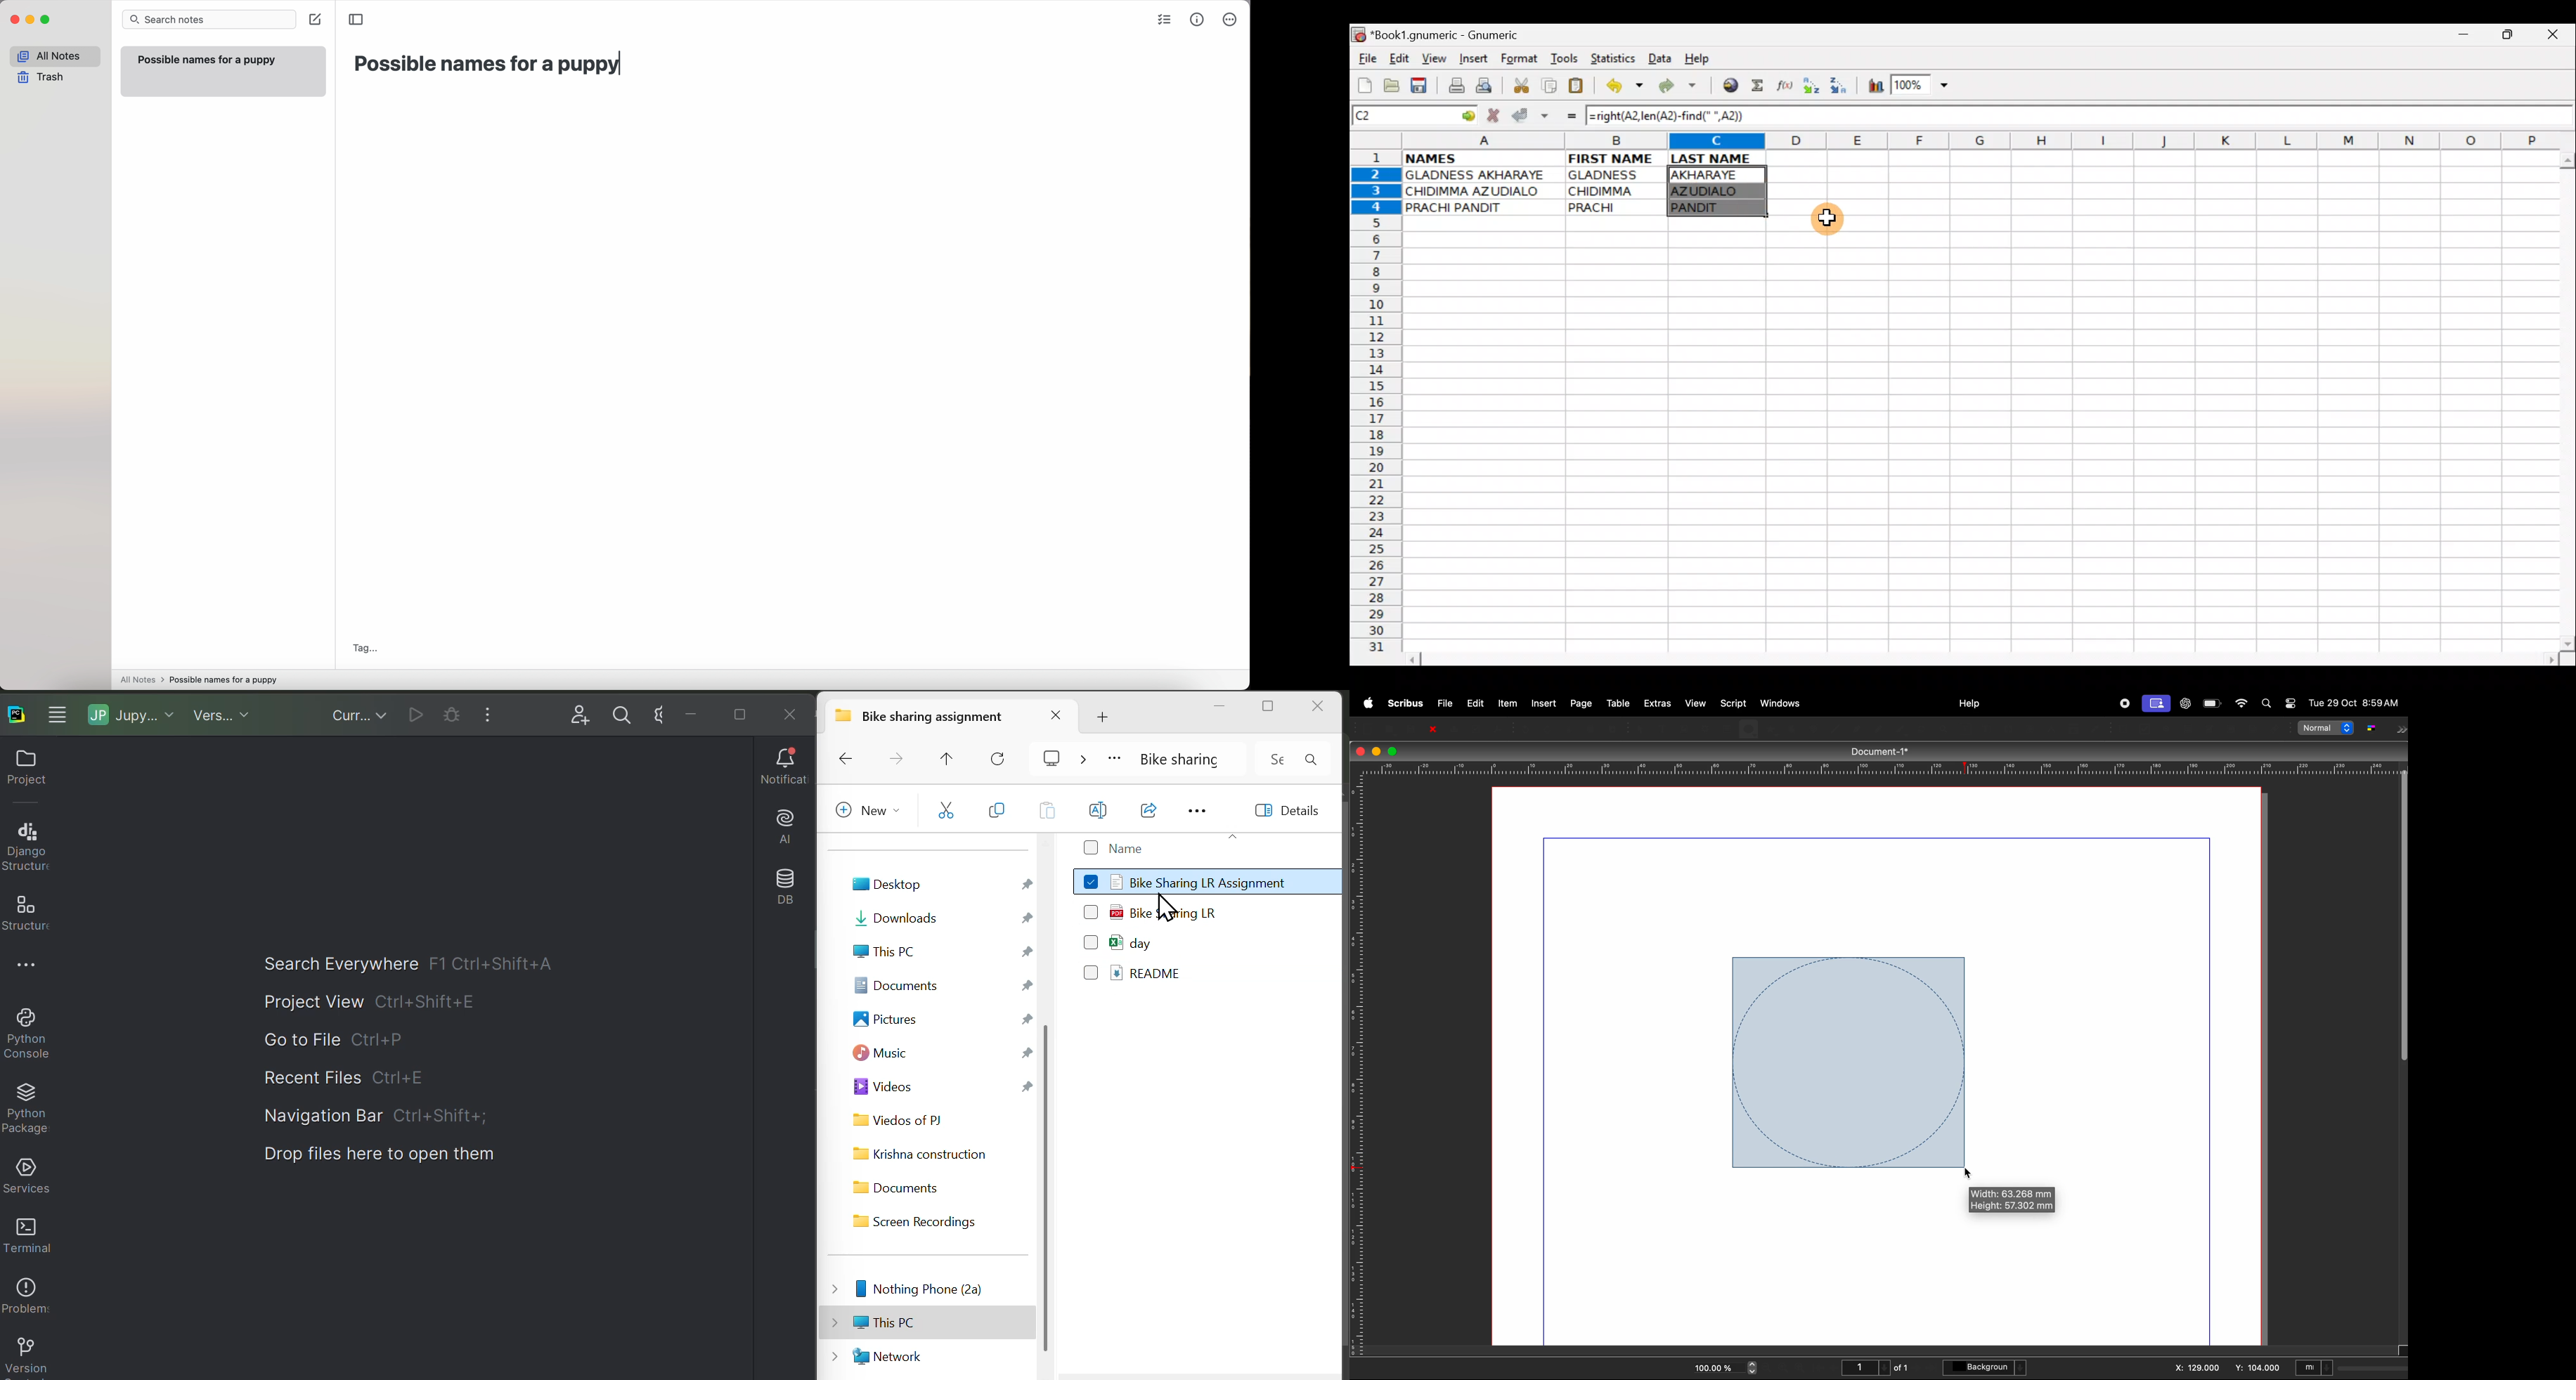 The width and height of the screenshot is (2576, 1400). What do you see at coordinates (1569, 728) in the screenshot?
I see `Cut` at bounding box center [1569, 728].